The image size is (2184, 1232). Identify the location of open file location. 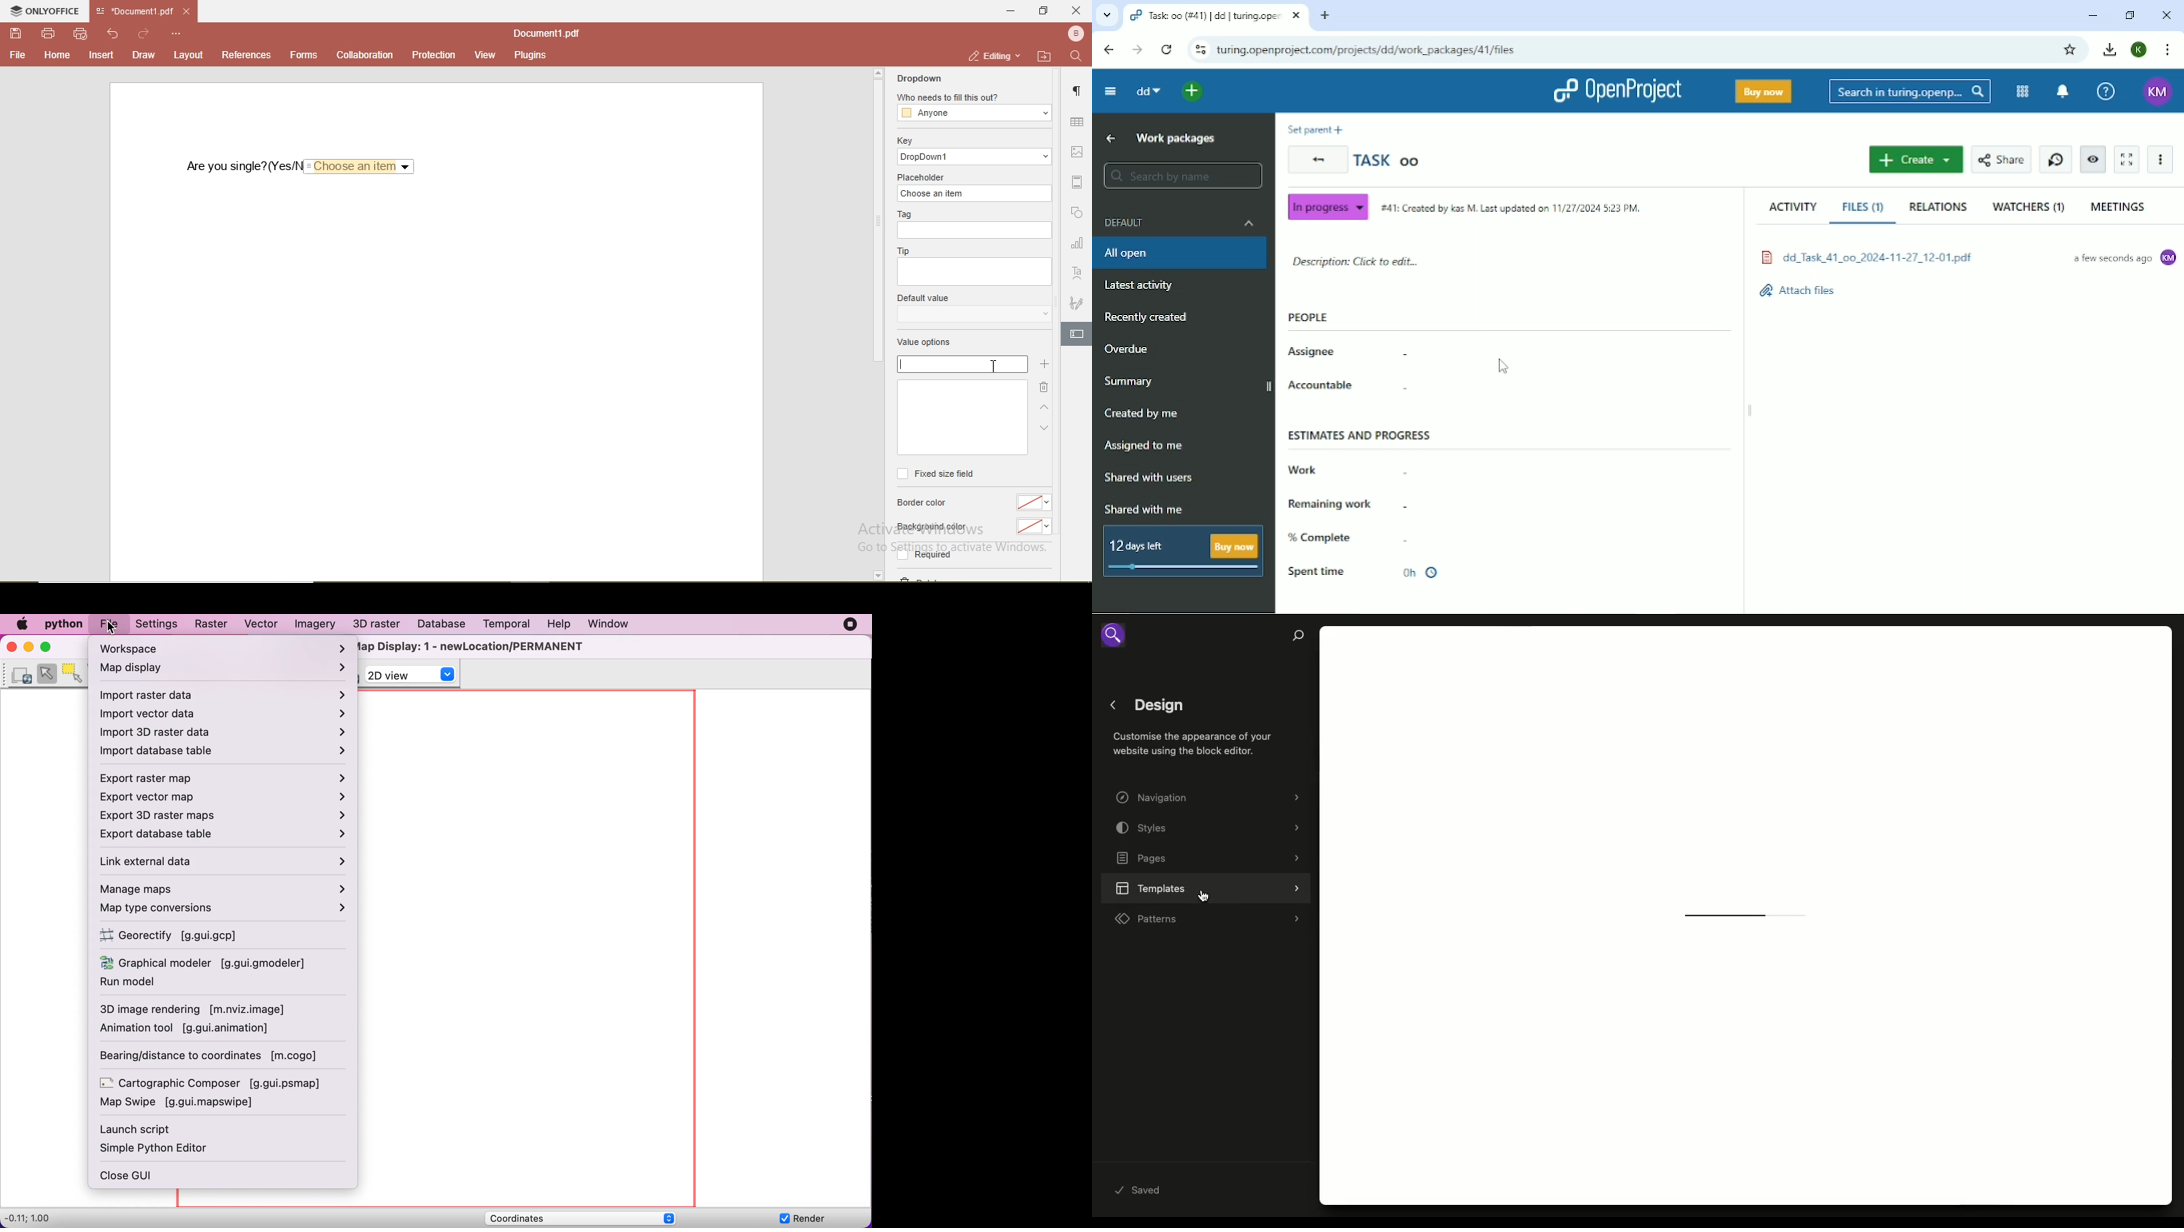
(1045, 57).